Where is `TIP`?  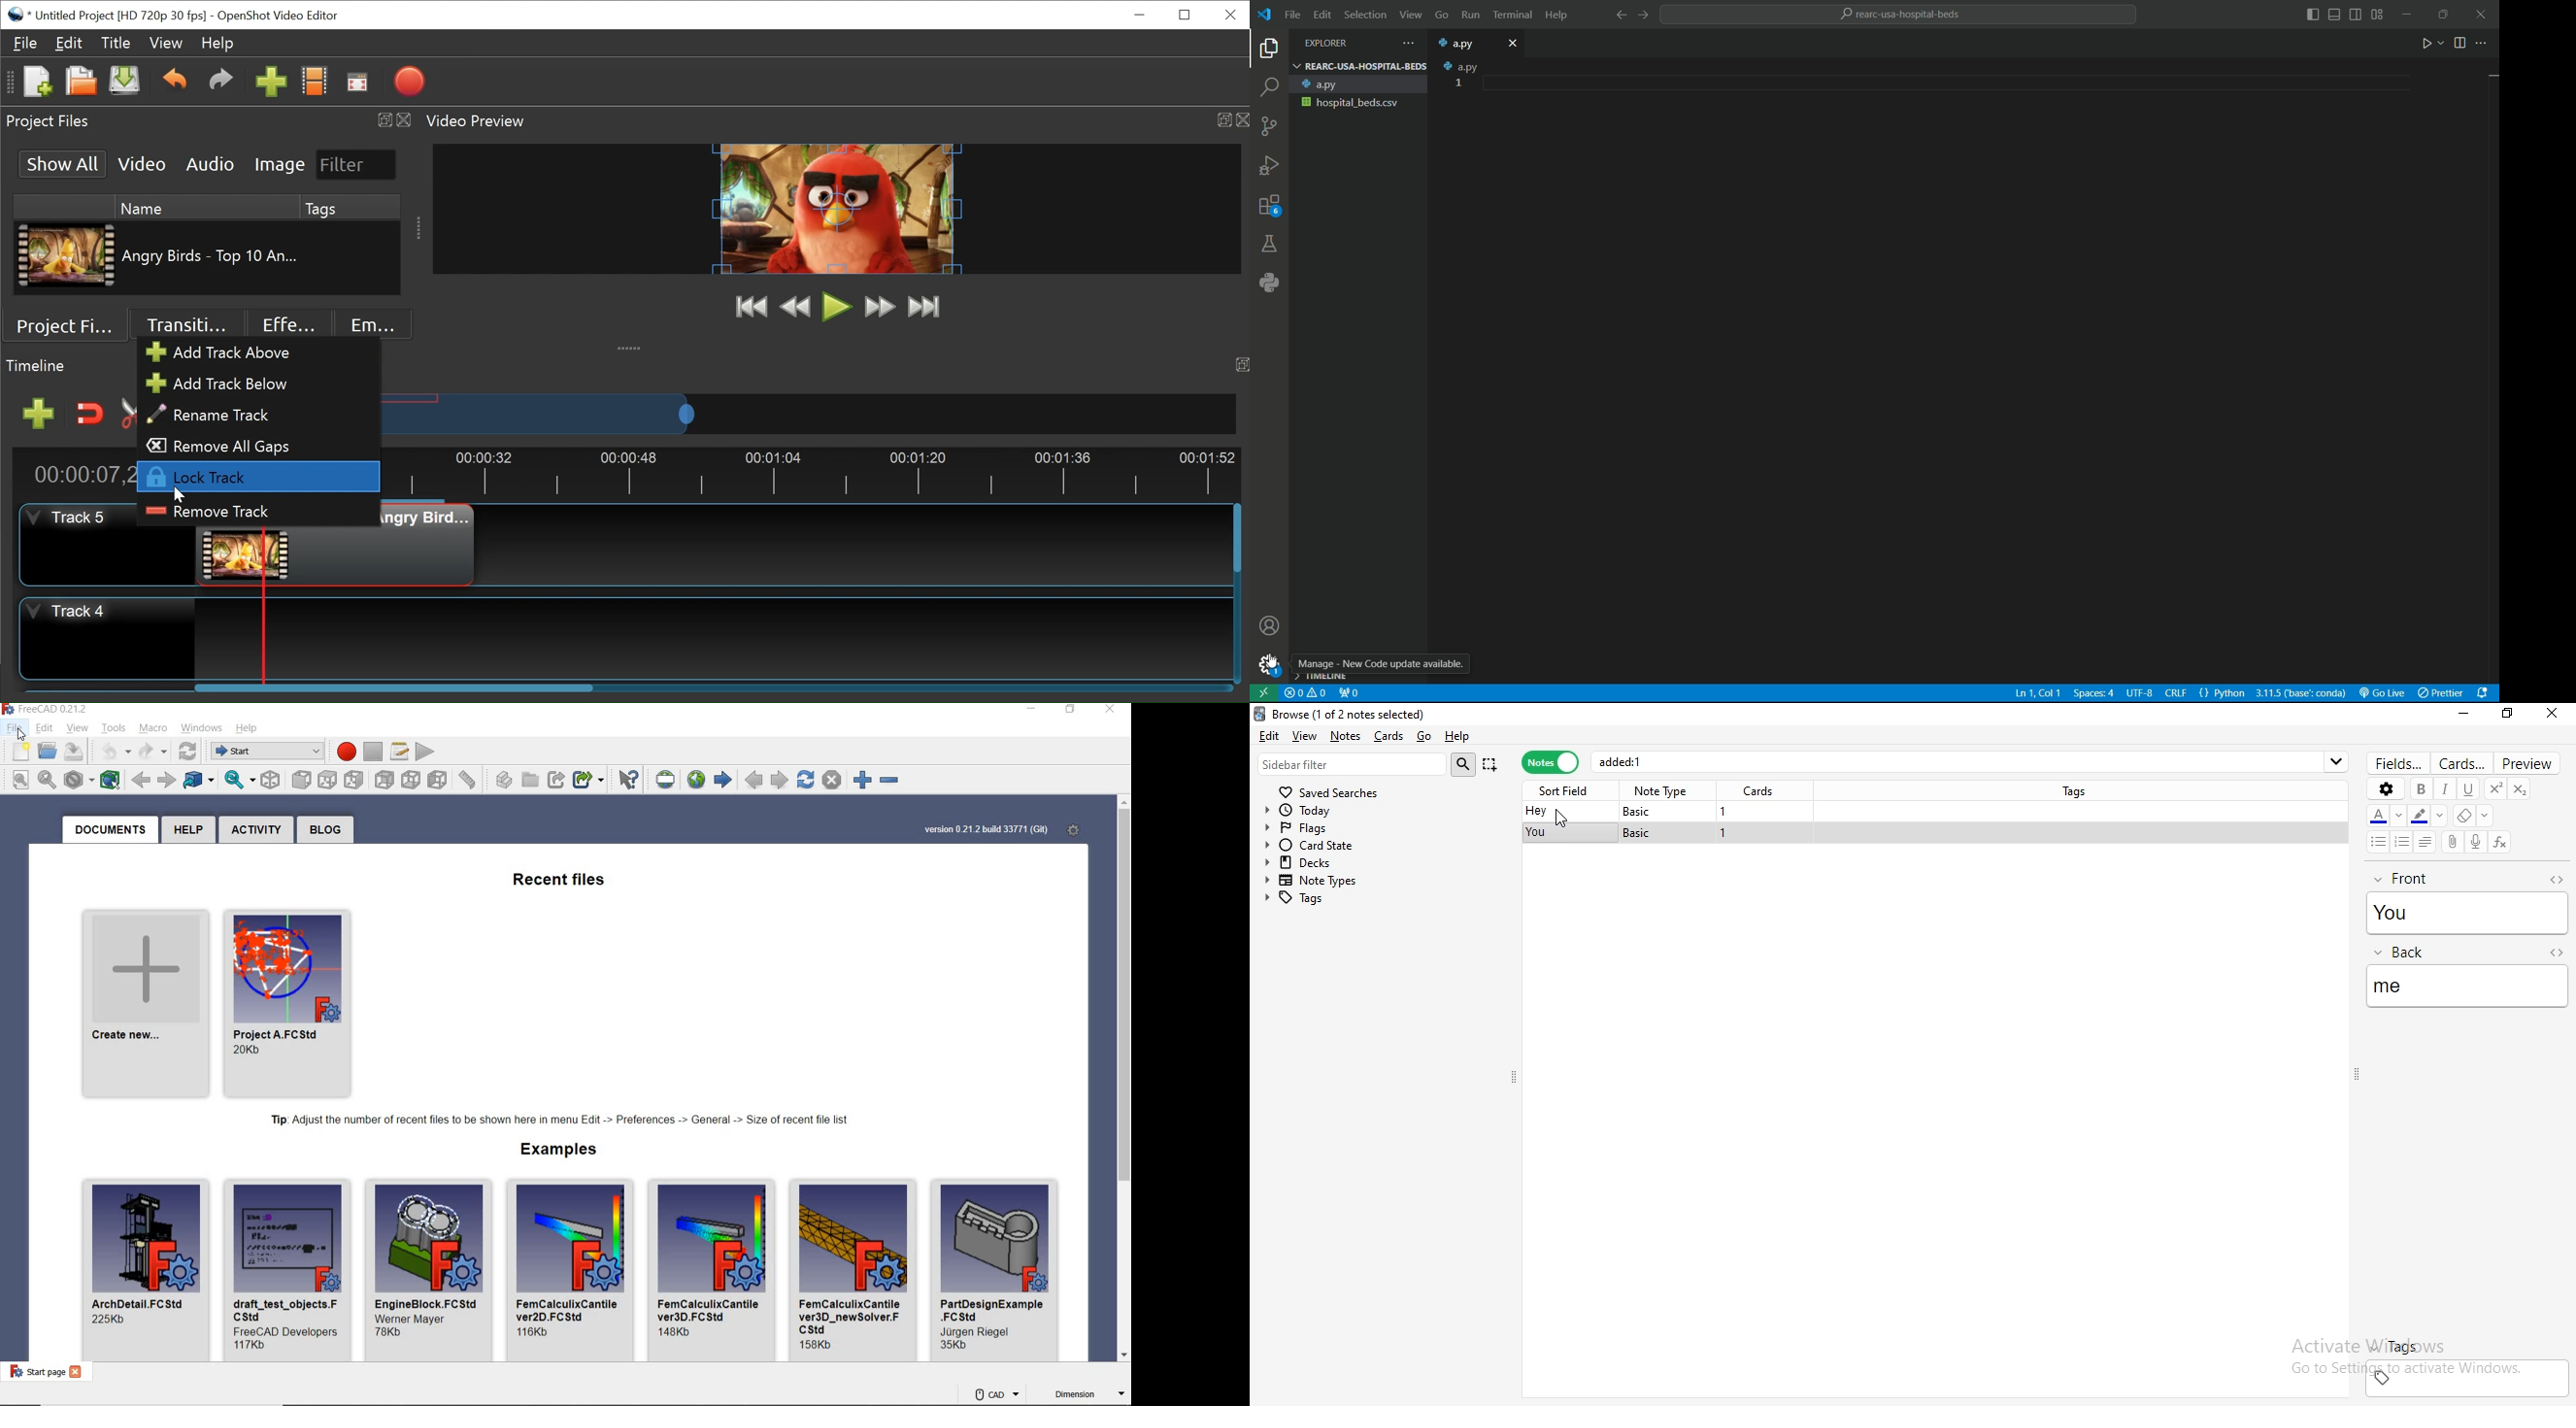 TIP is located at coordinates (563, 1120).